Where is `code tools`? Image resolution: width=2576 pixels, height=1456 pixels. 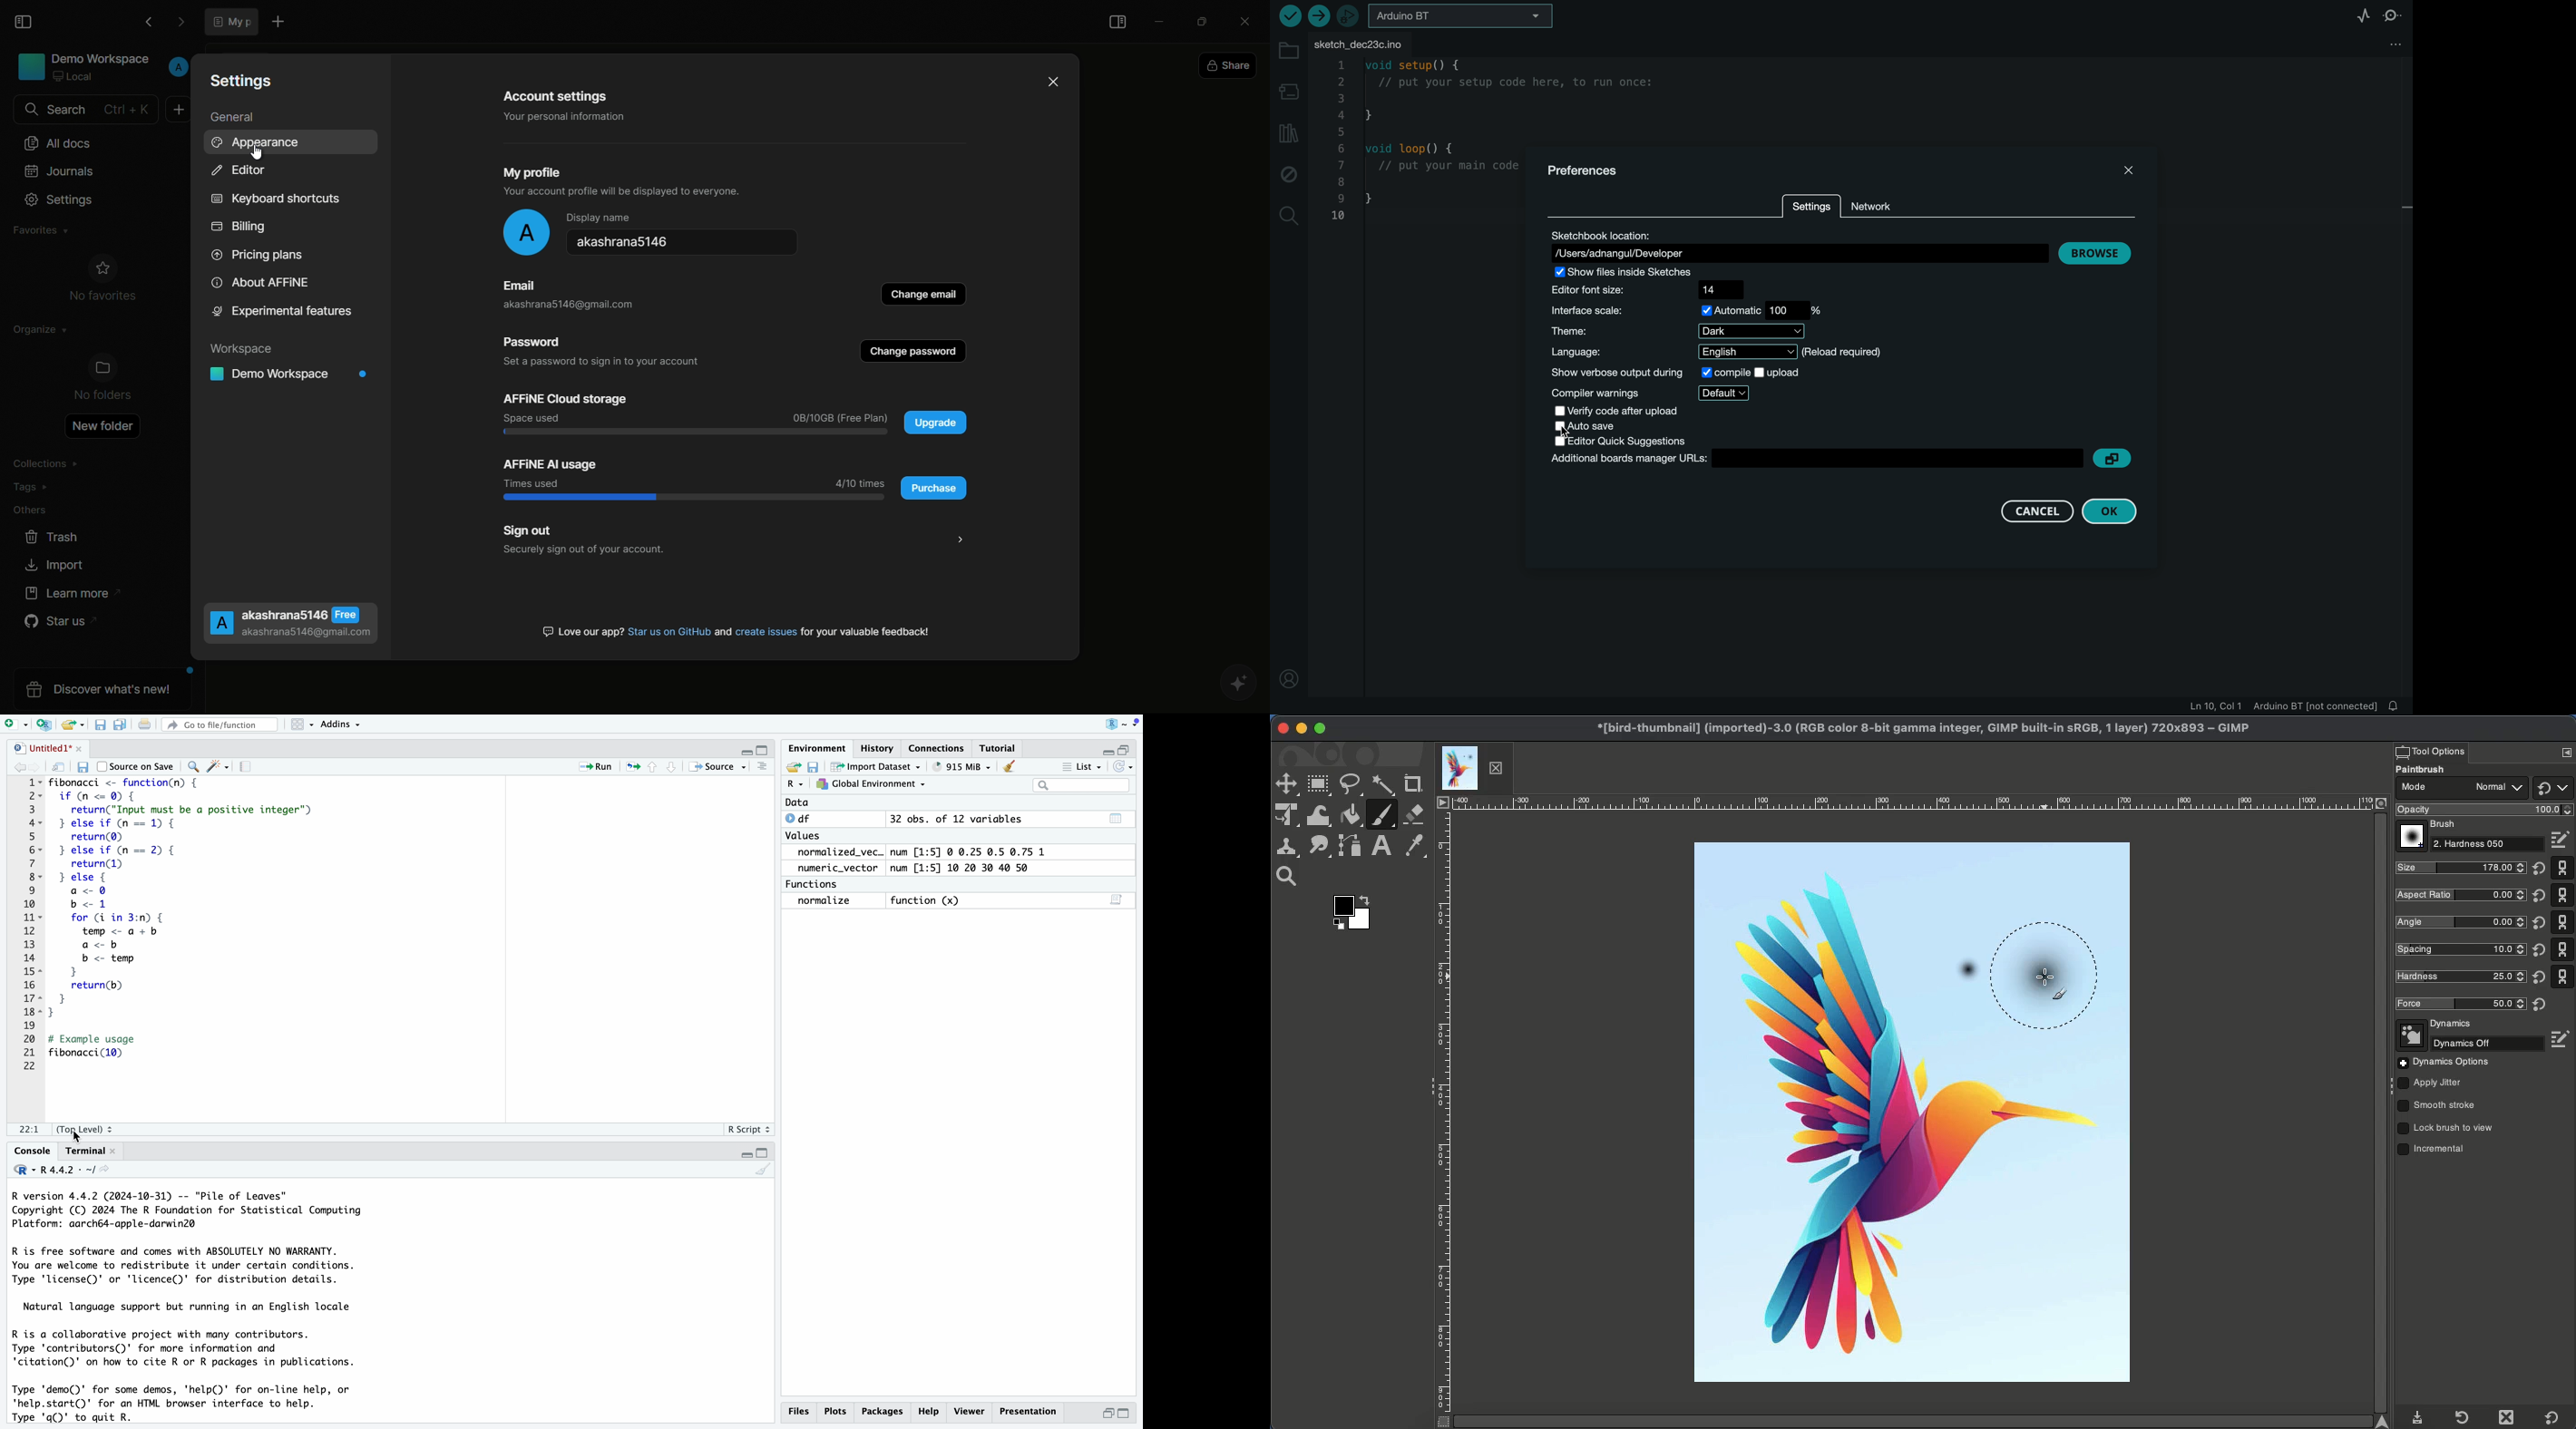 code tools is located at coordinates (218, 765).